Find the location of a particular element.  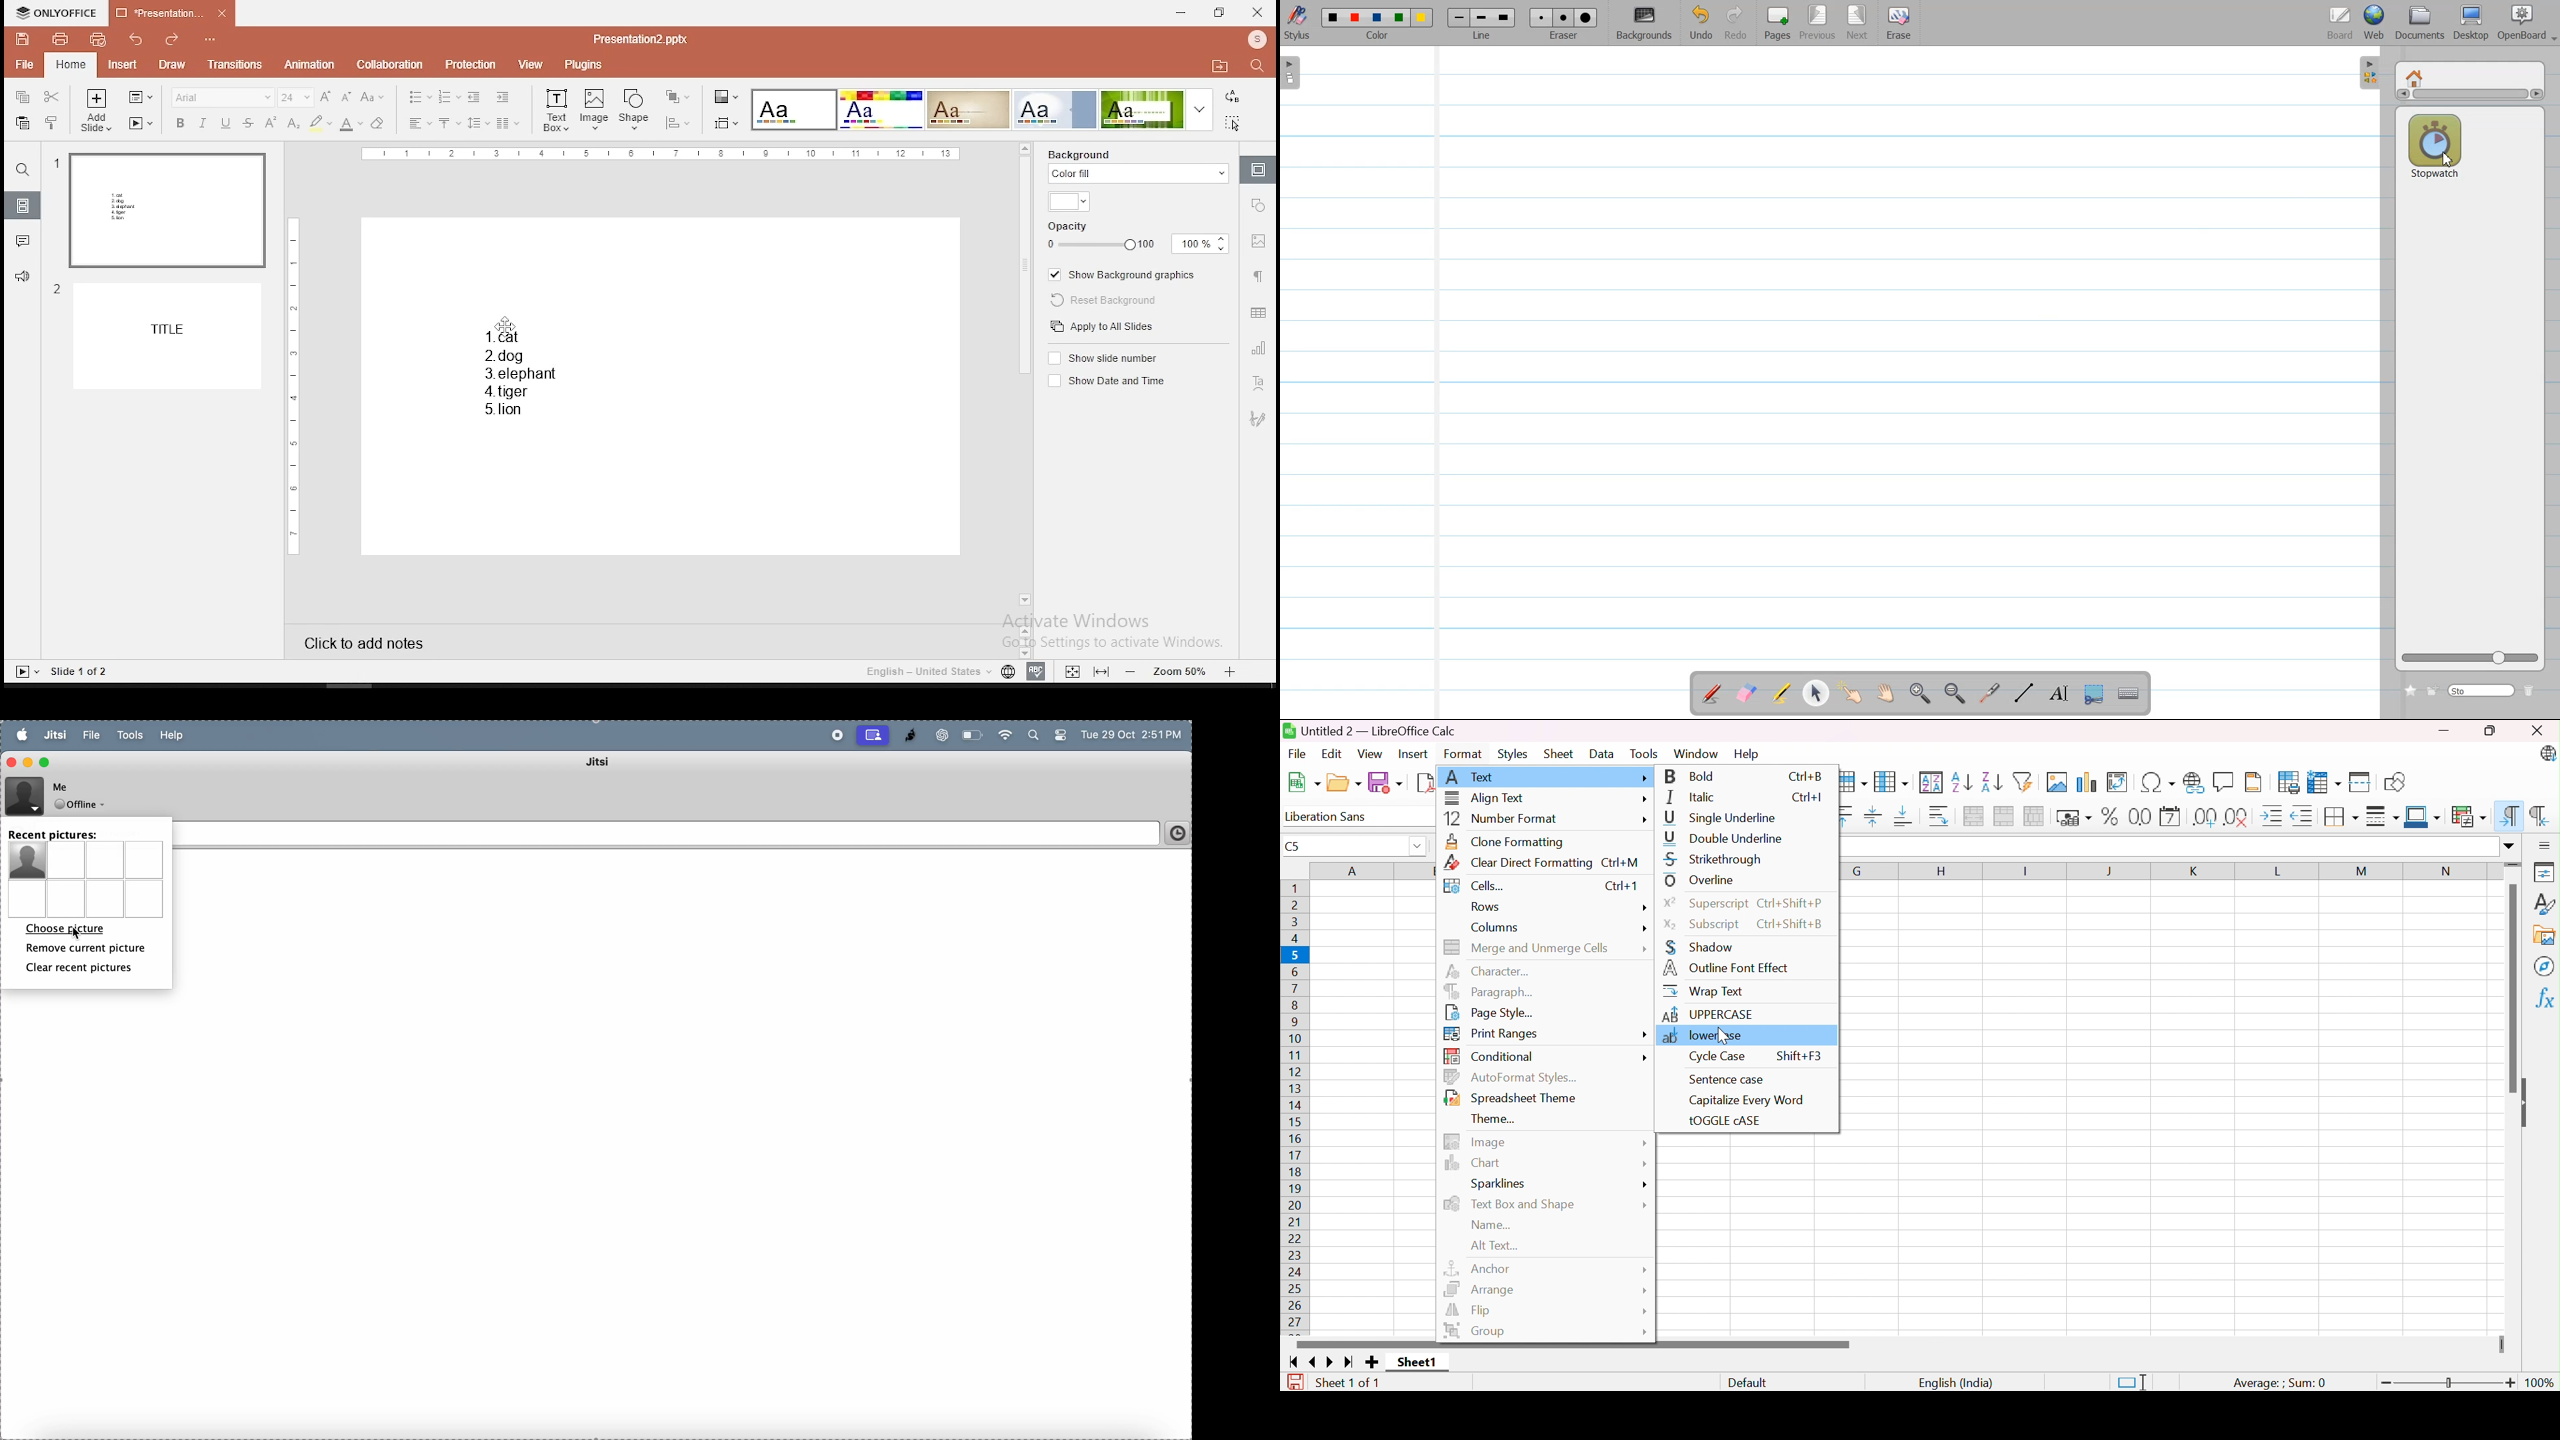

Ctrl+Shift+B is located at coordinates (1797, 924).